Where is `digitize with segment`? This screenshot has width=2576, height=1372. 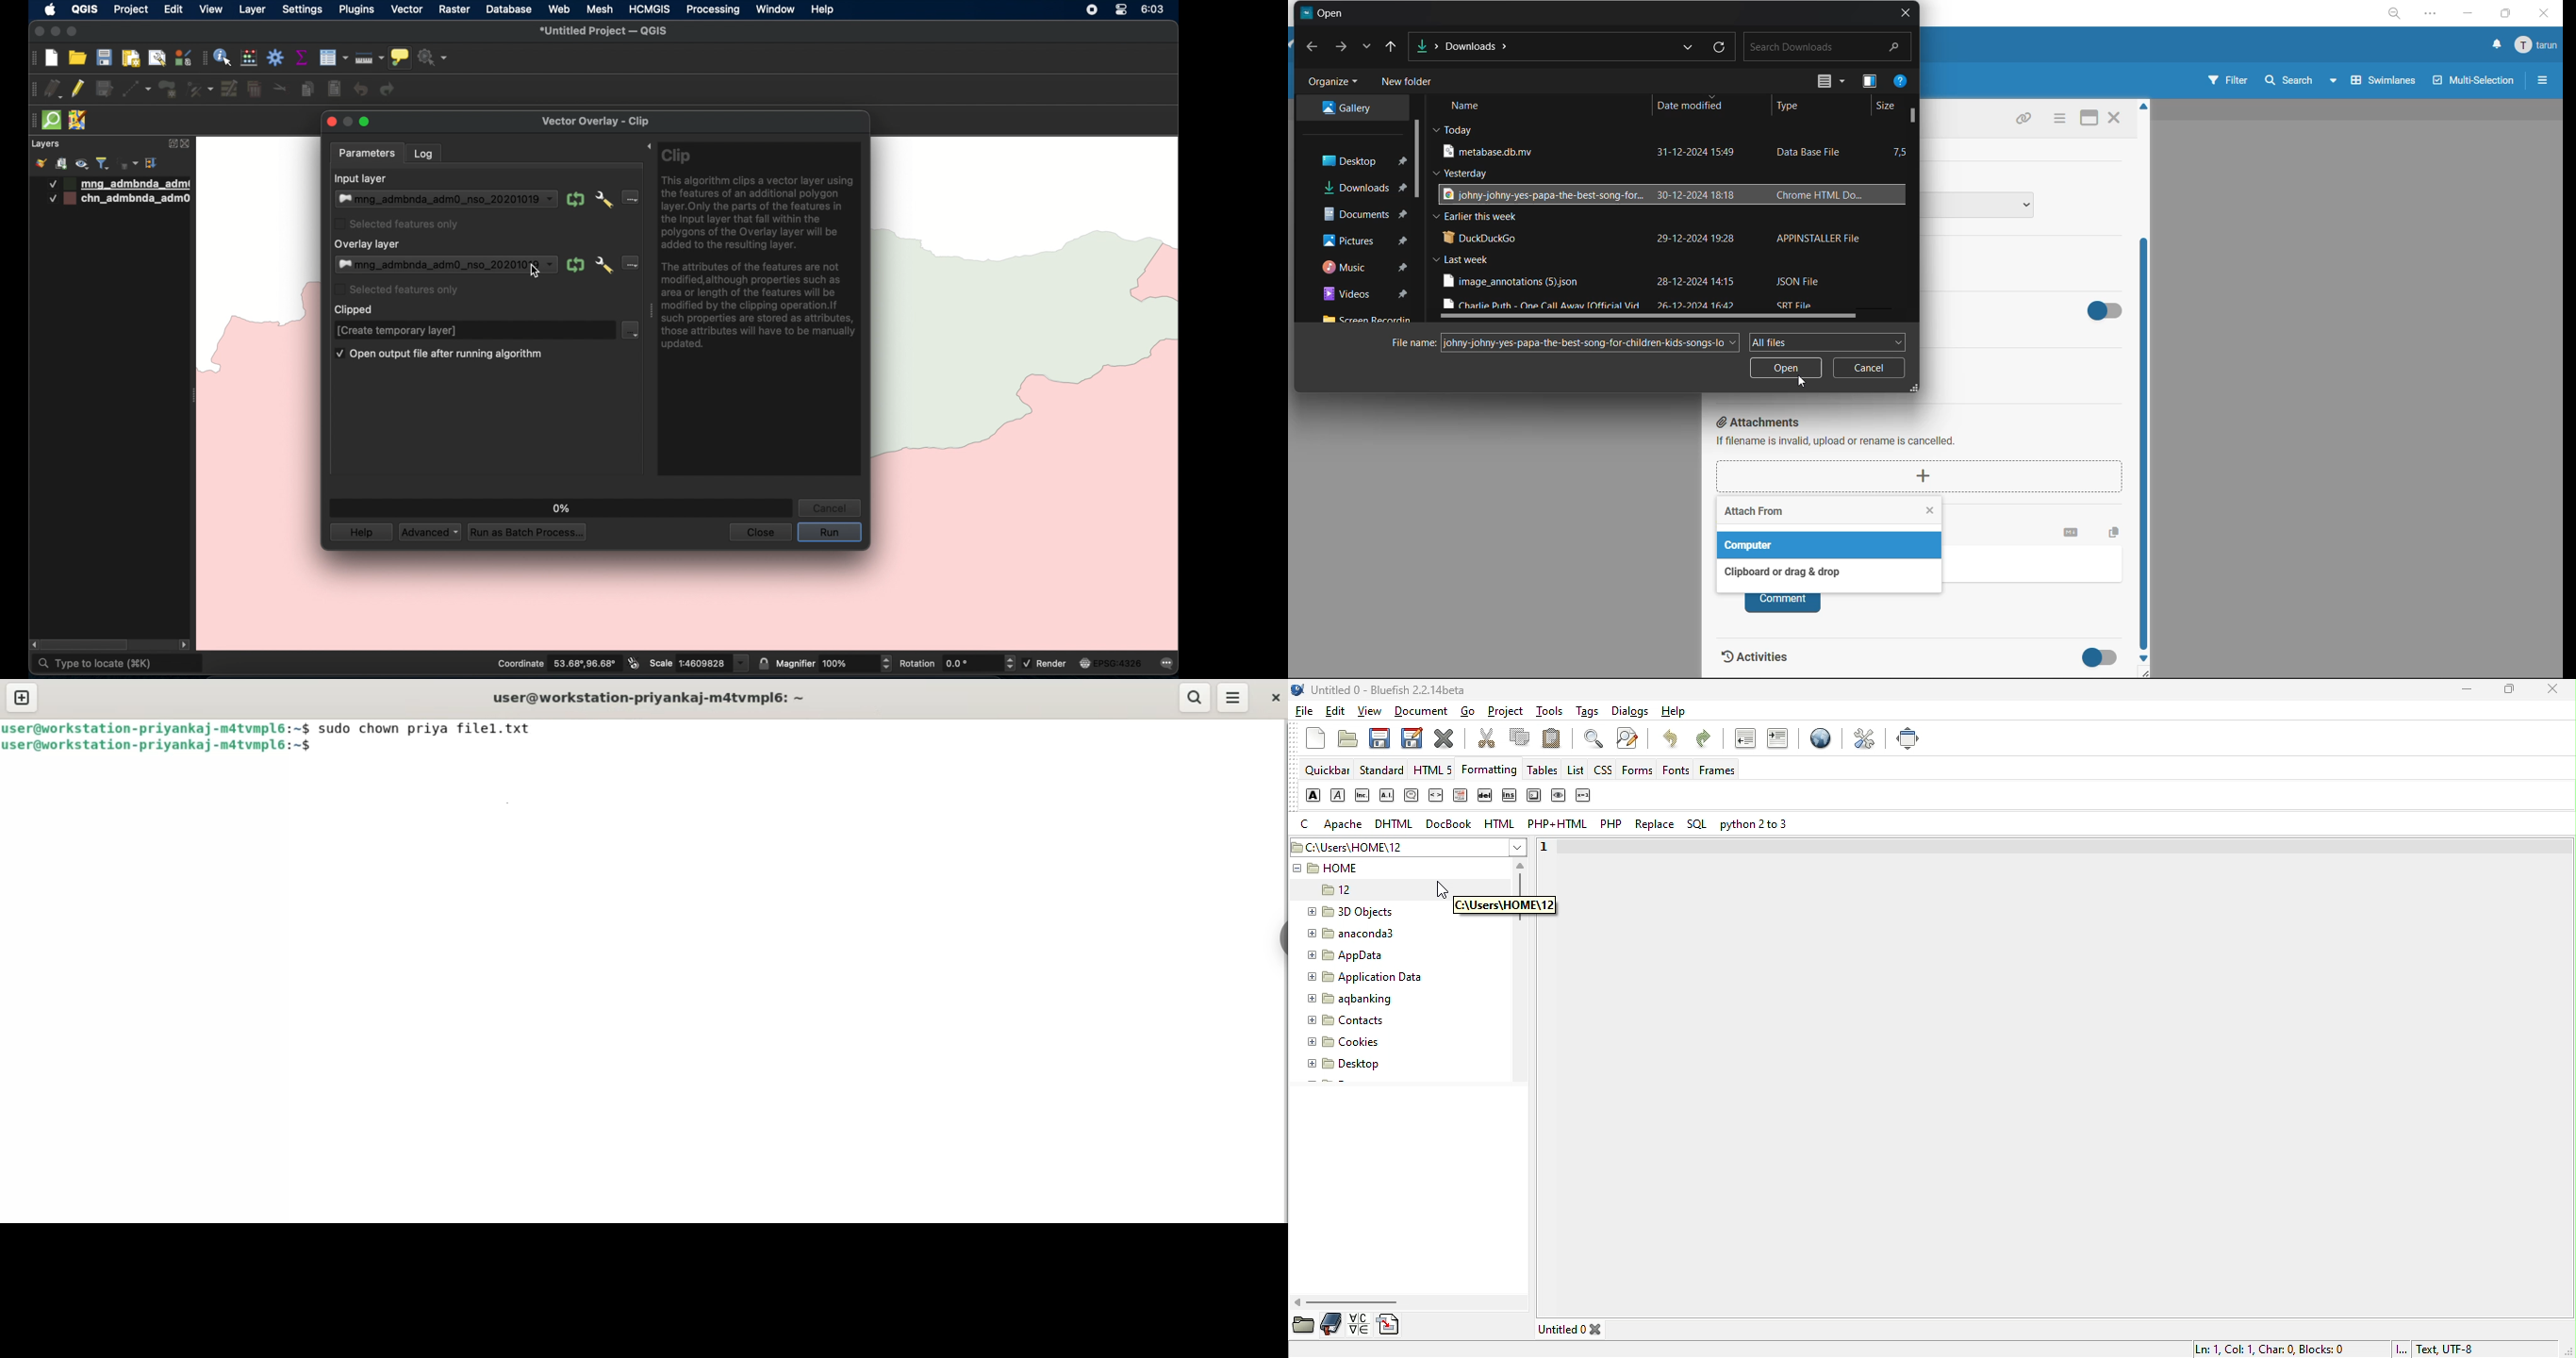
digitize with segment is located at coordinates (136, 89).